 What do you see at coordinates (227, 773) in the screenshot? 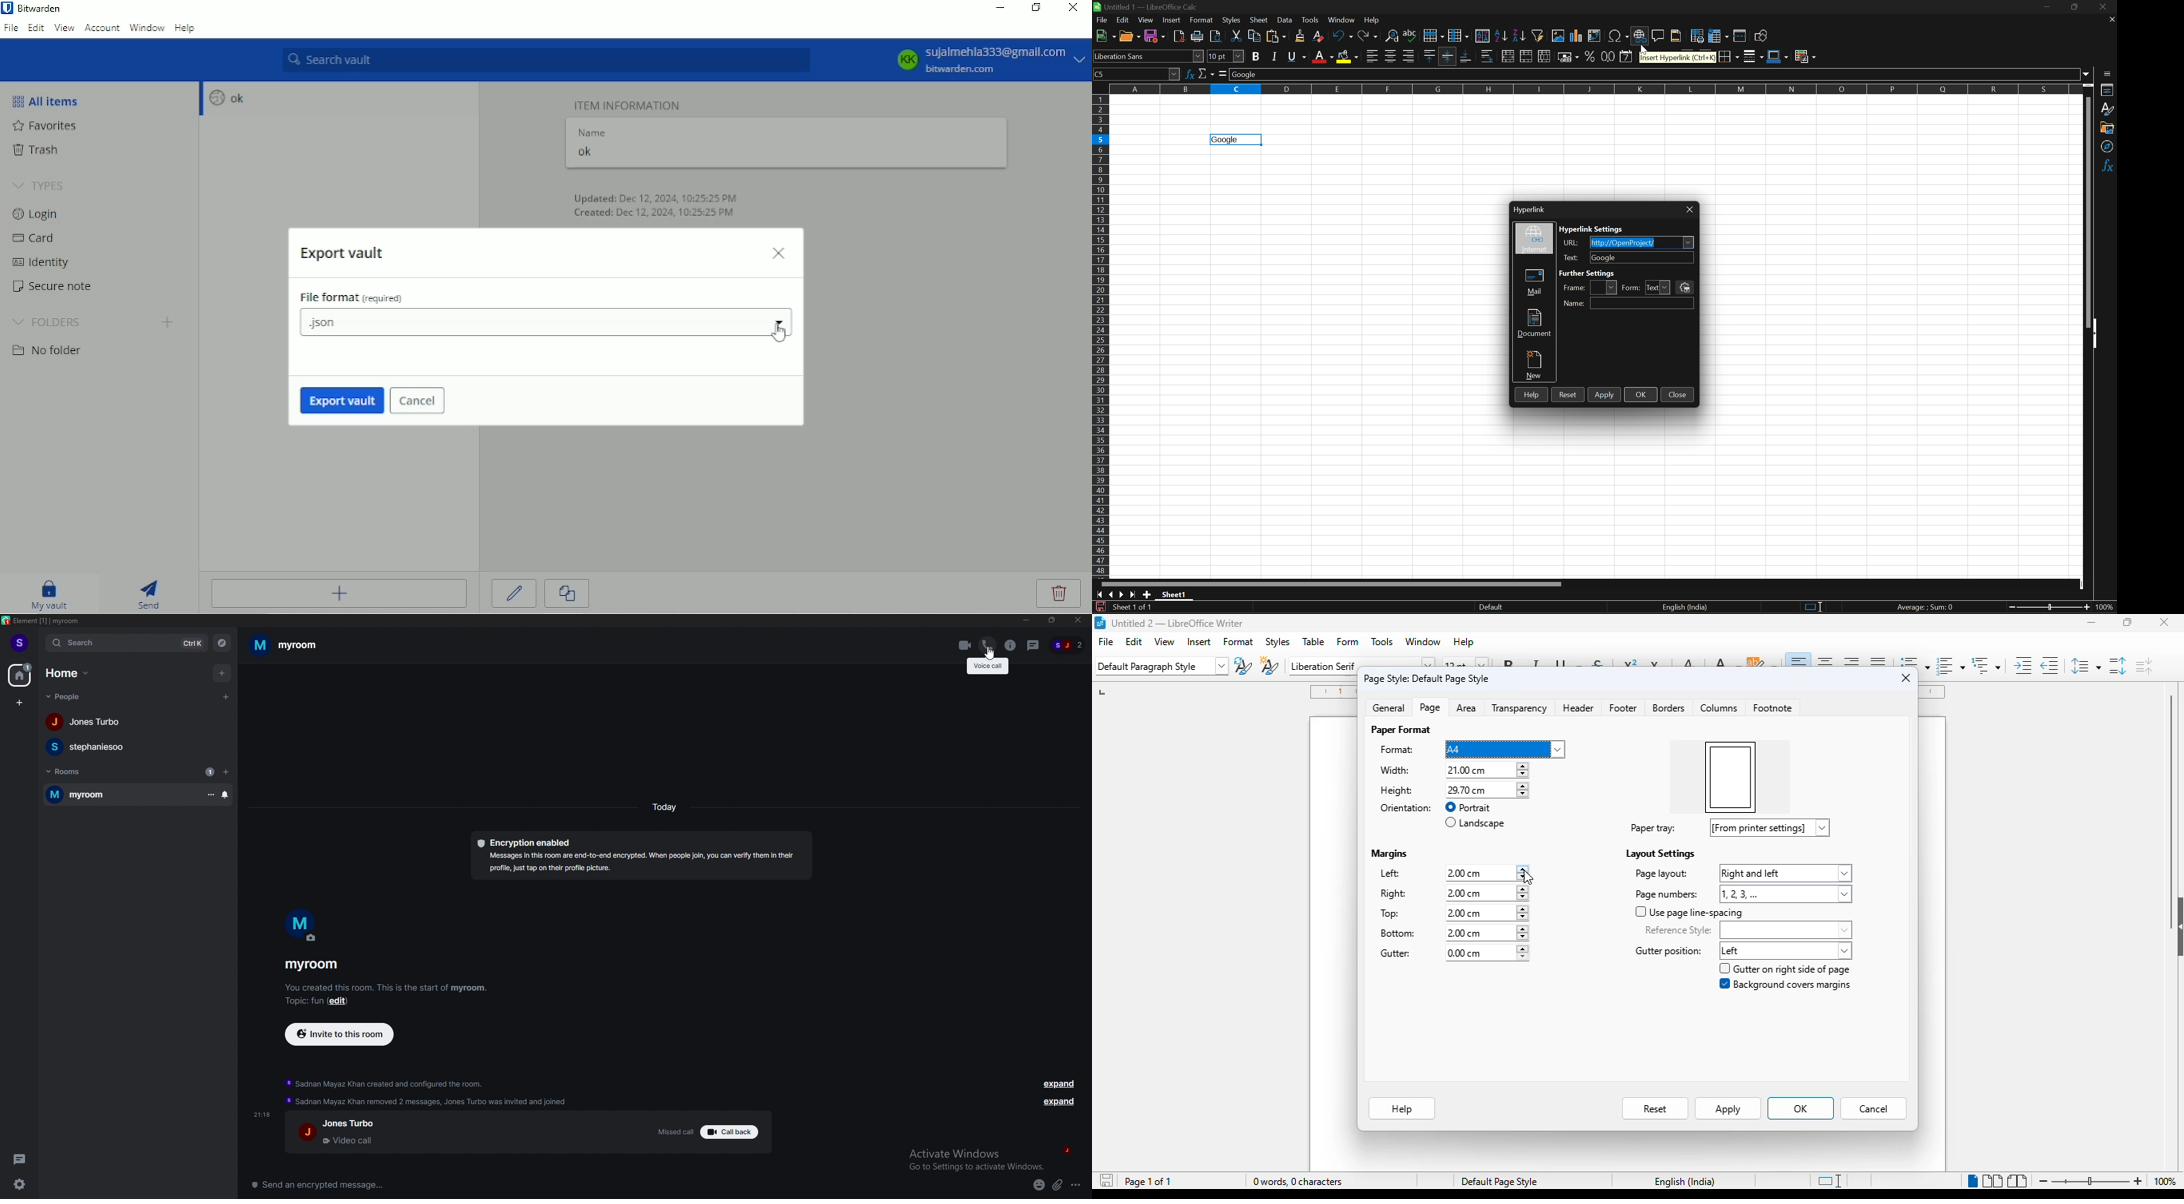
I see `add room` at bounding box center [227, 773].